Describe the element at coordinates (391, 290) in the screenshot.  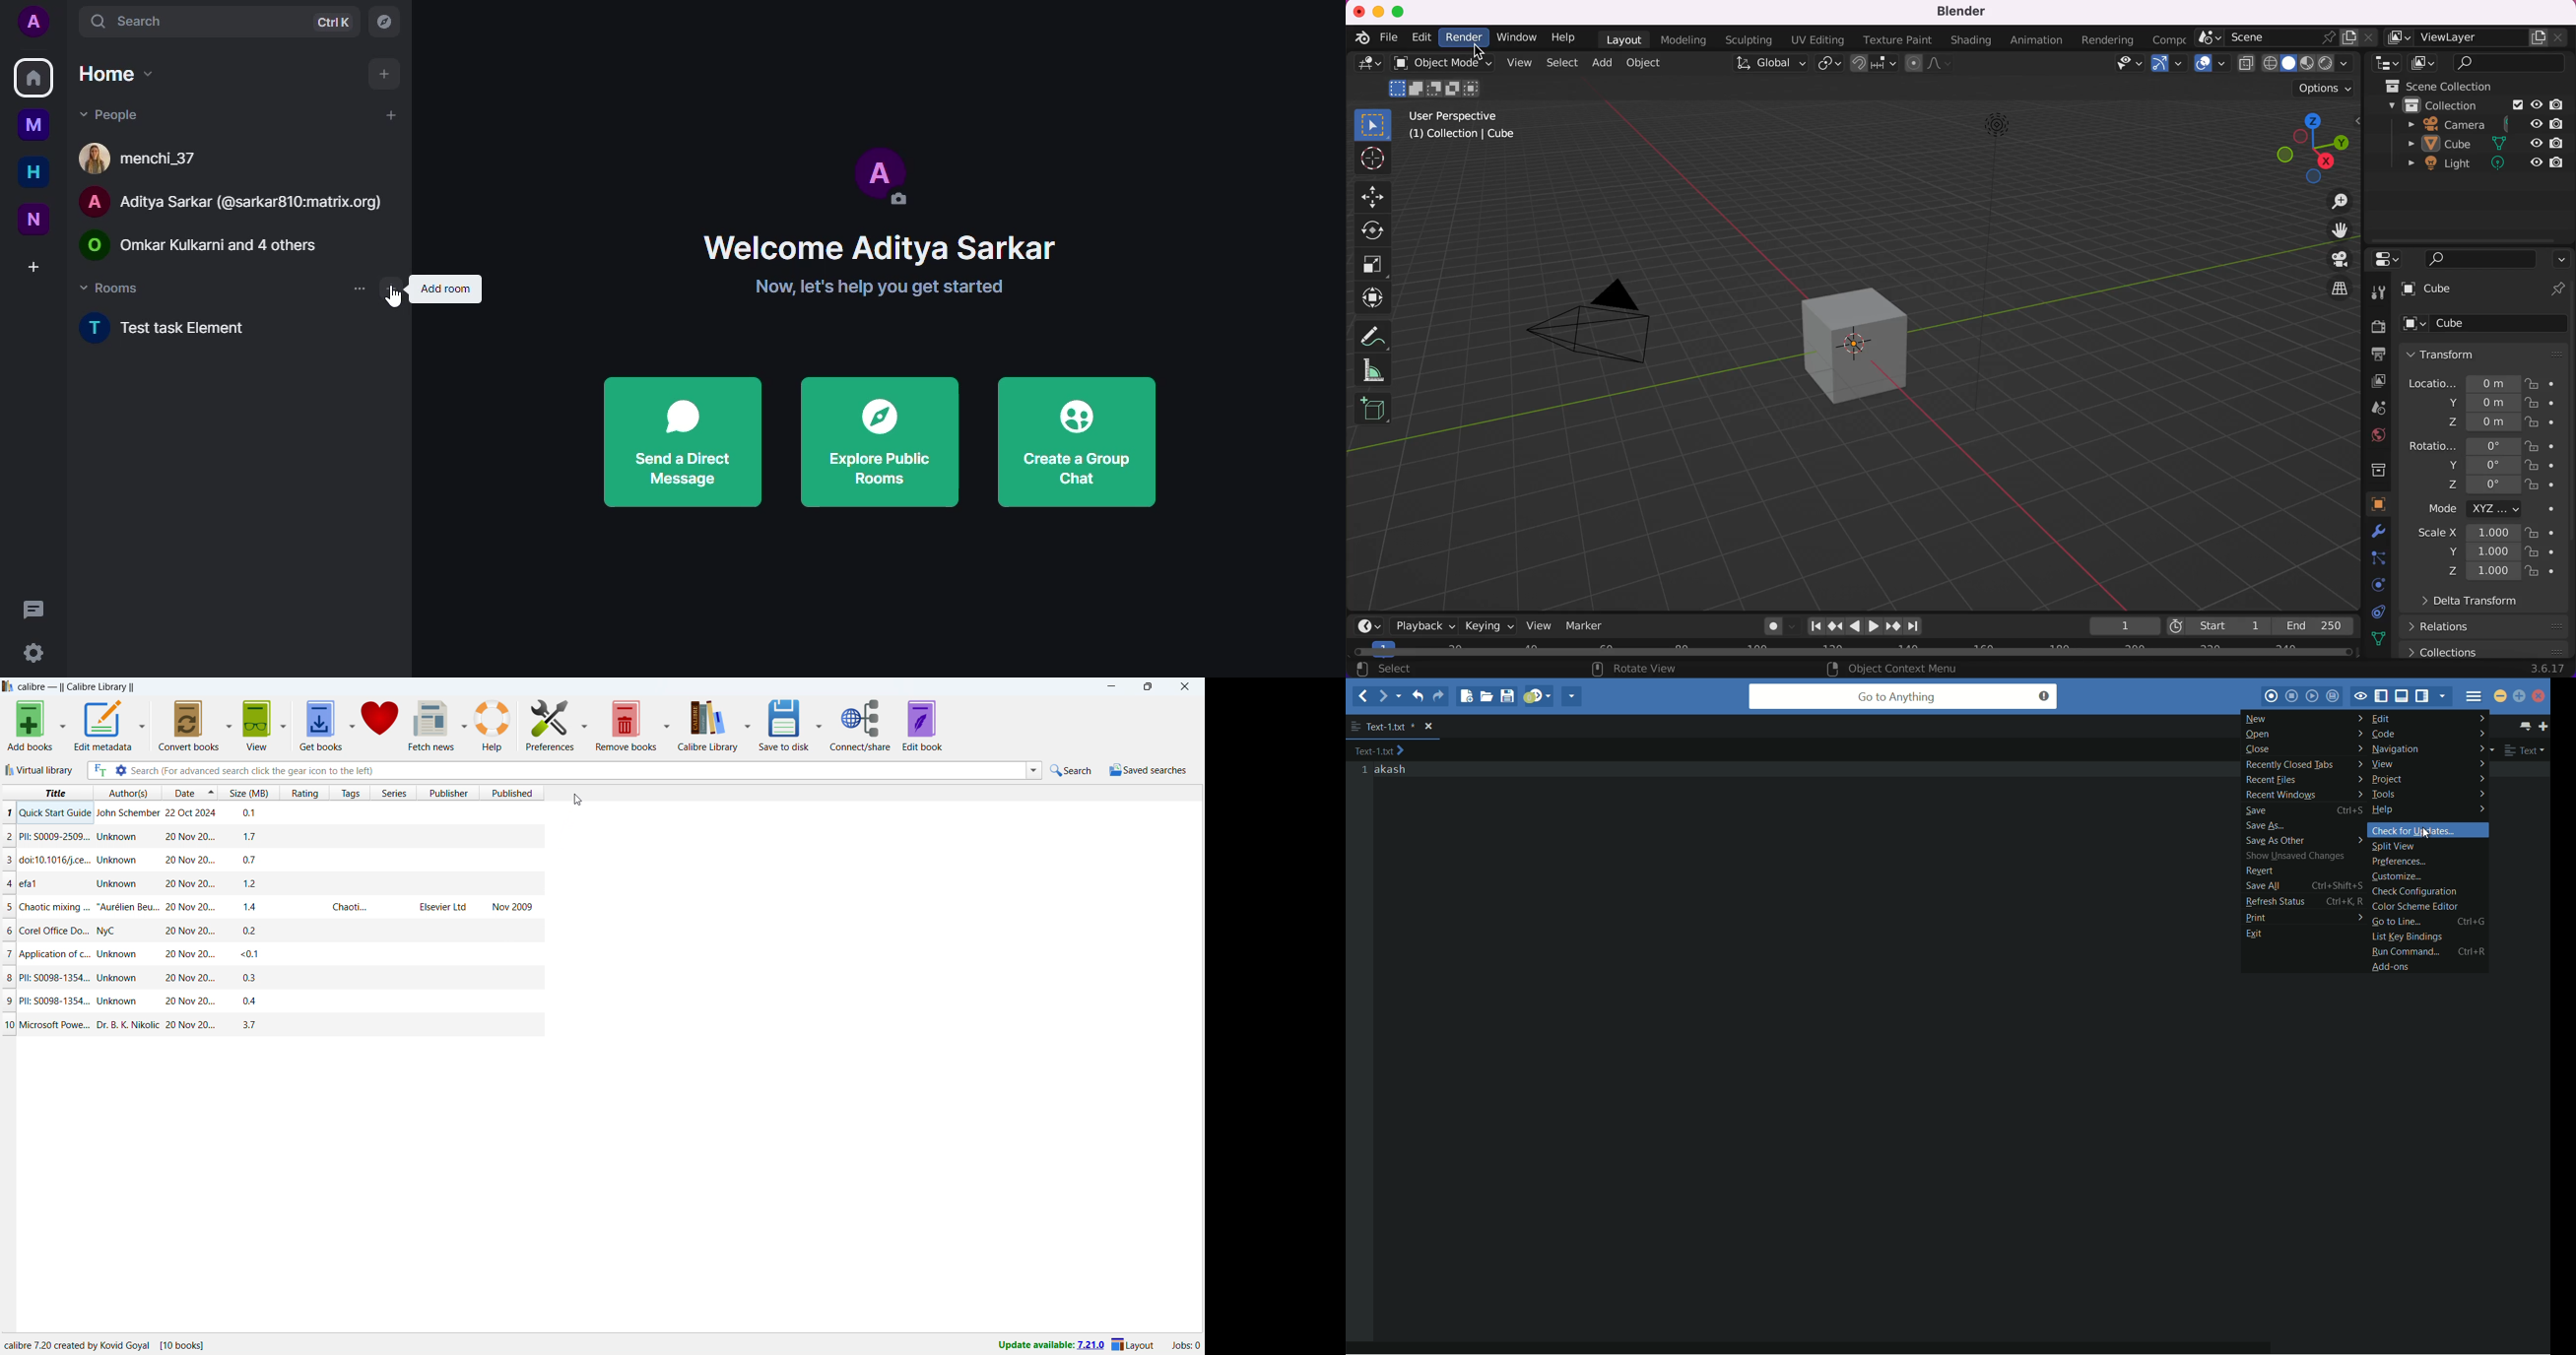
I see `add` at that location.